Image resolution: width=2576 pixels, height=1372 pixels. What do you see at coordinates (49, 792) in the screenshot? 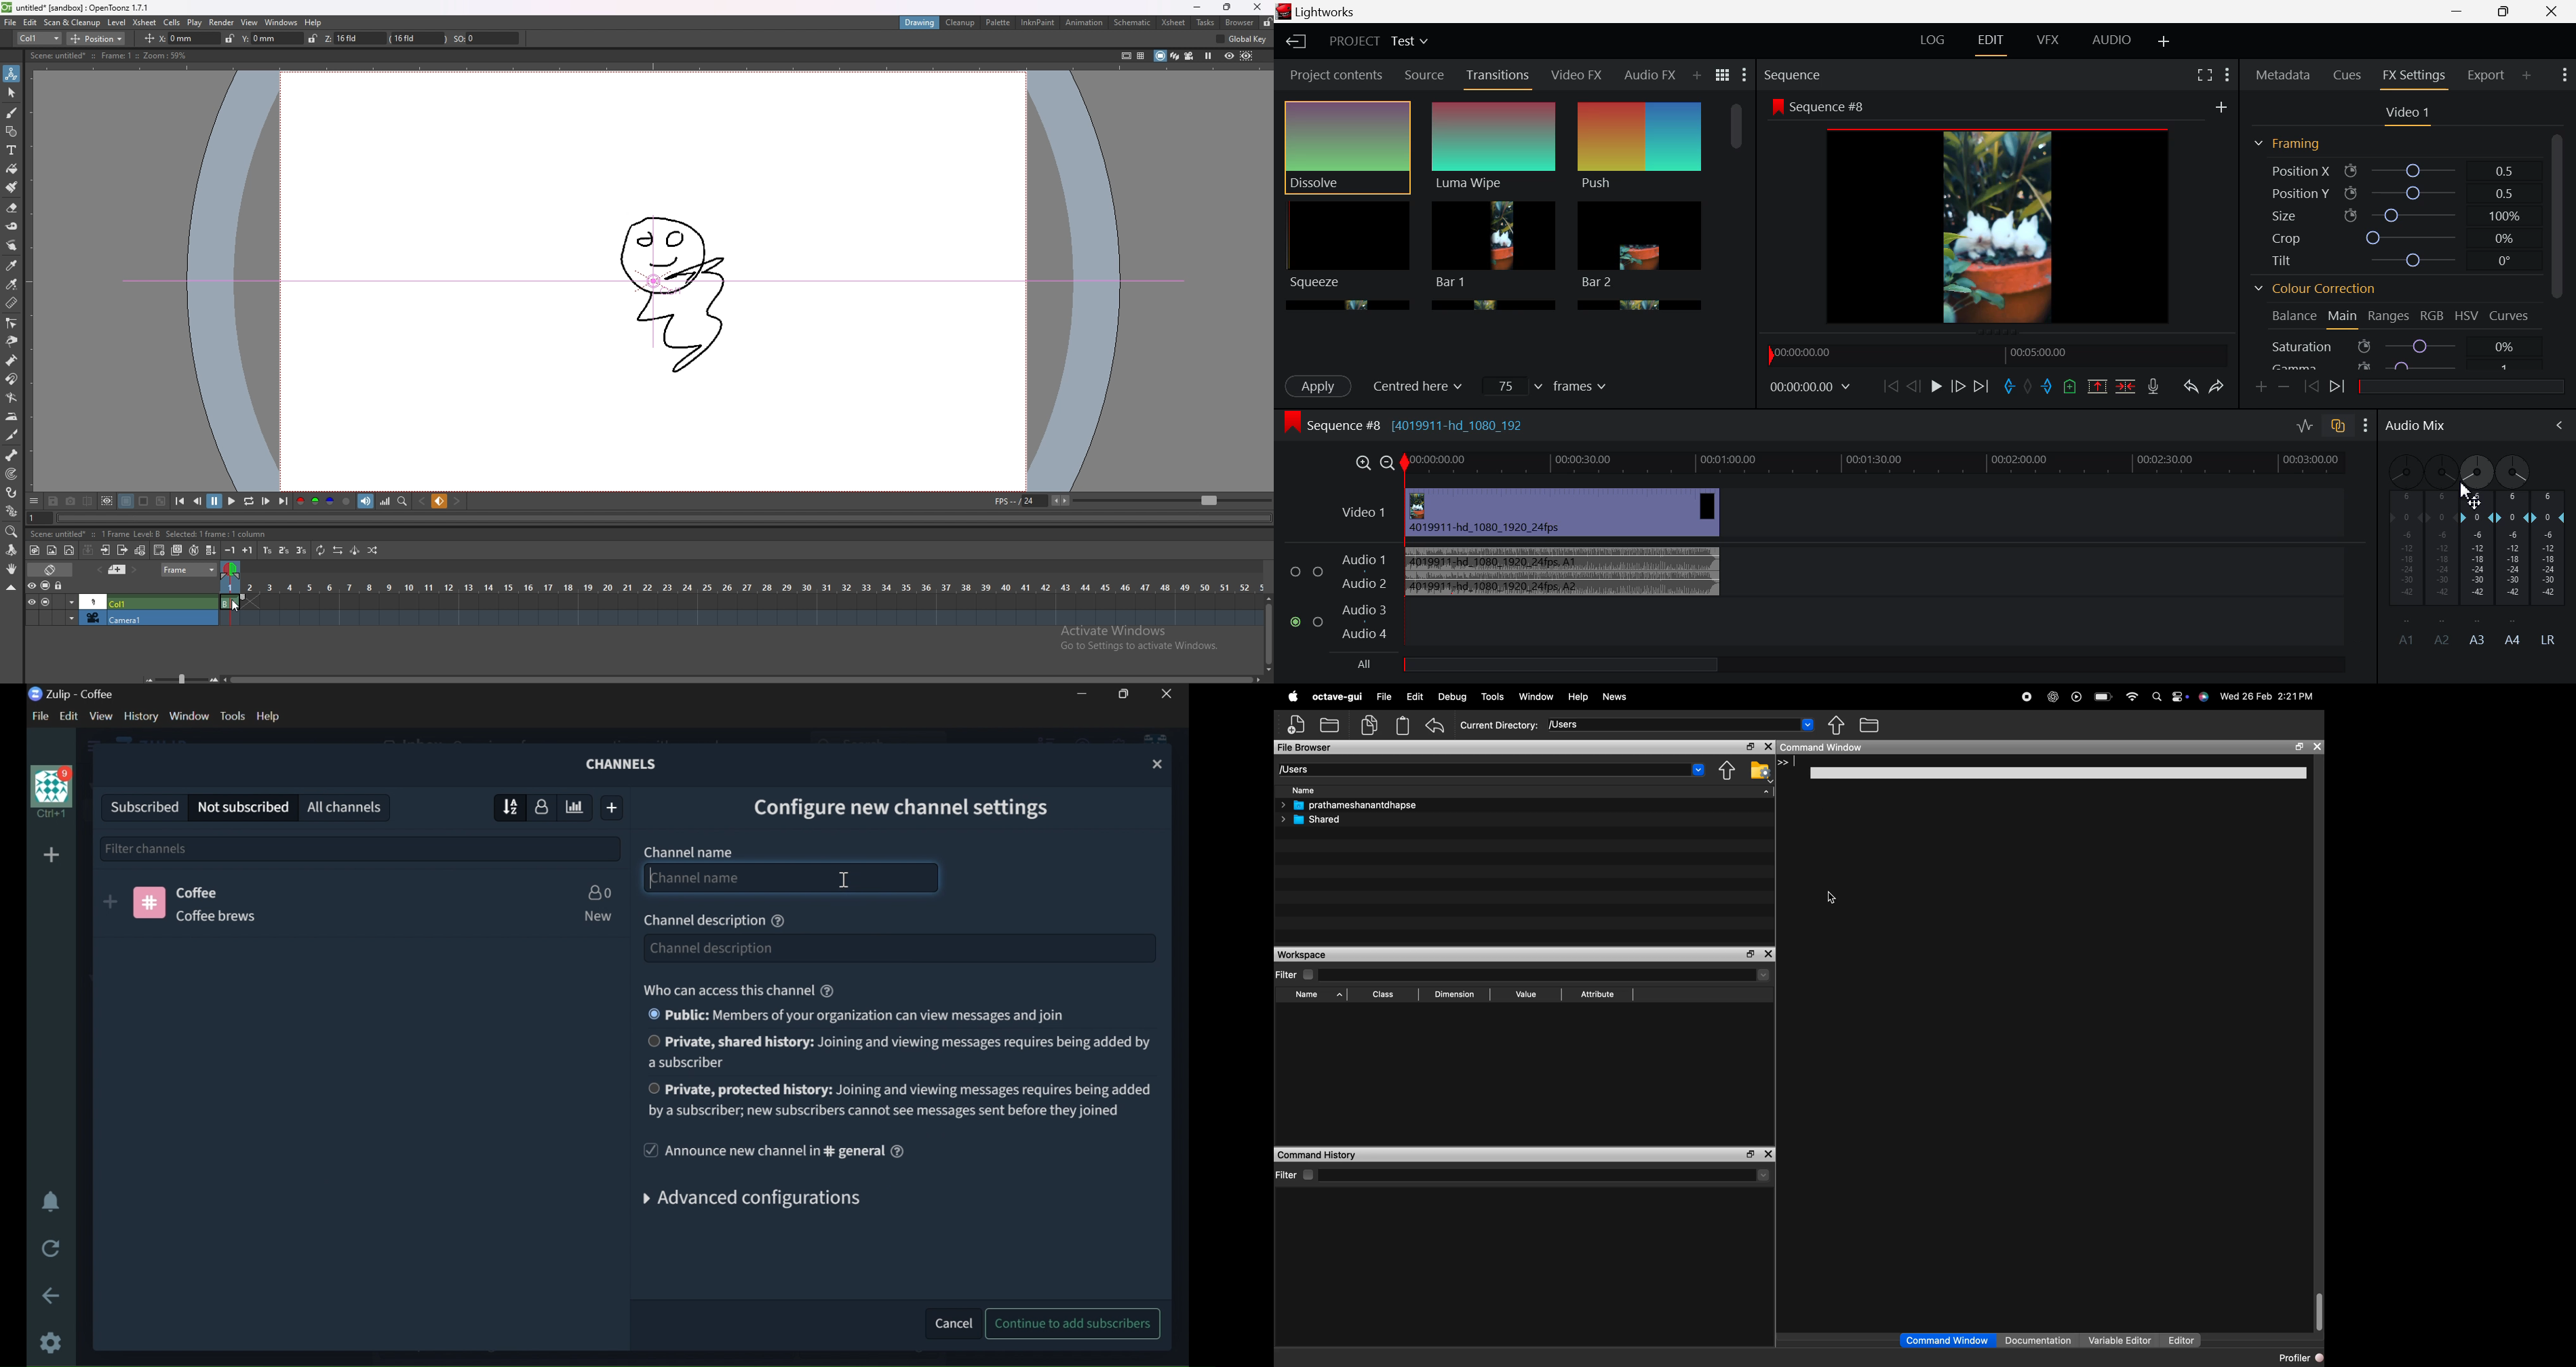
I see `USER PROFILE` at bounding box center [49, 792].